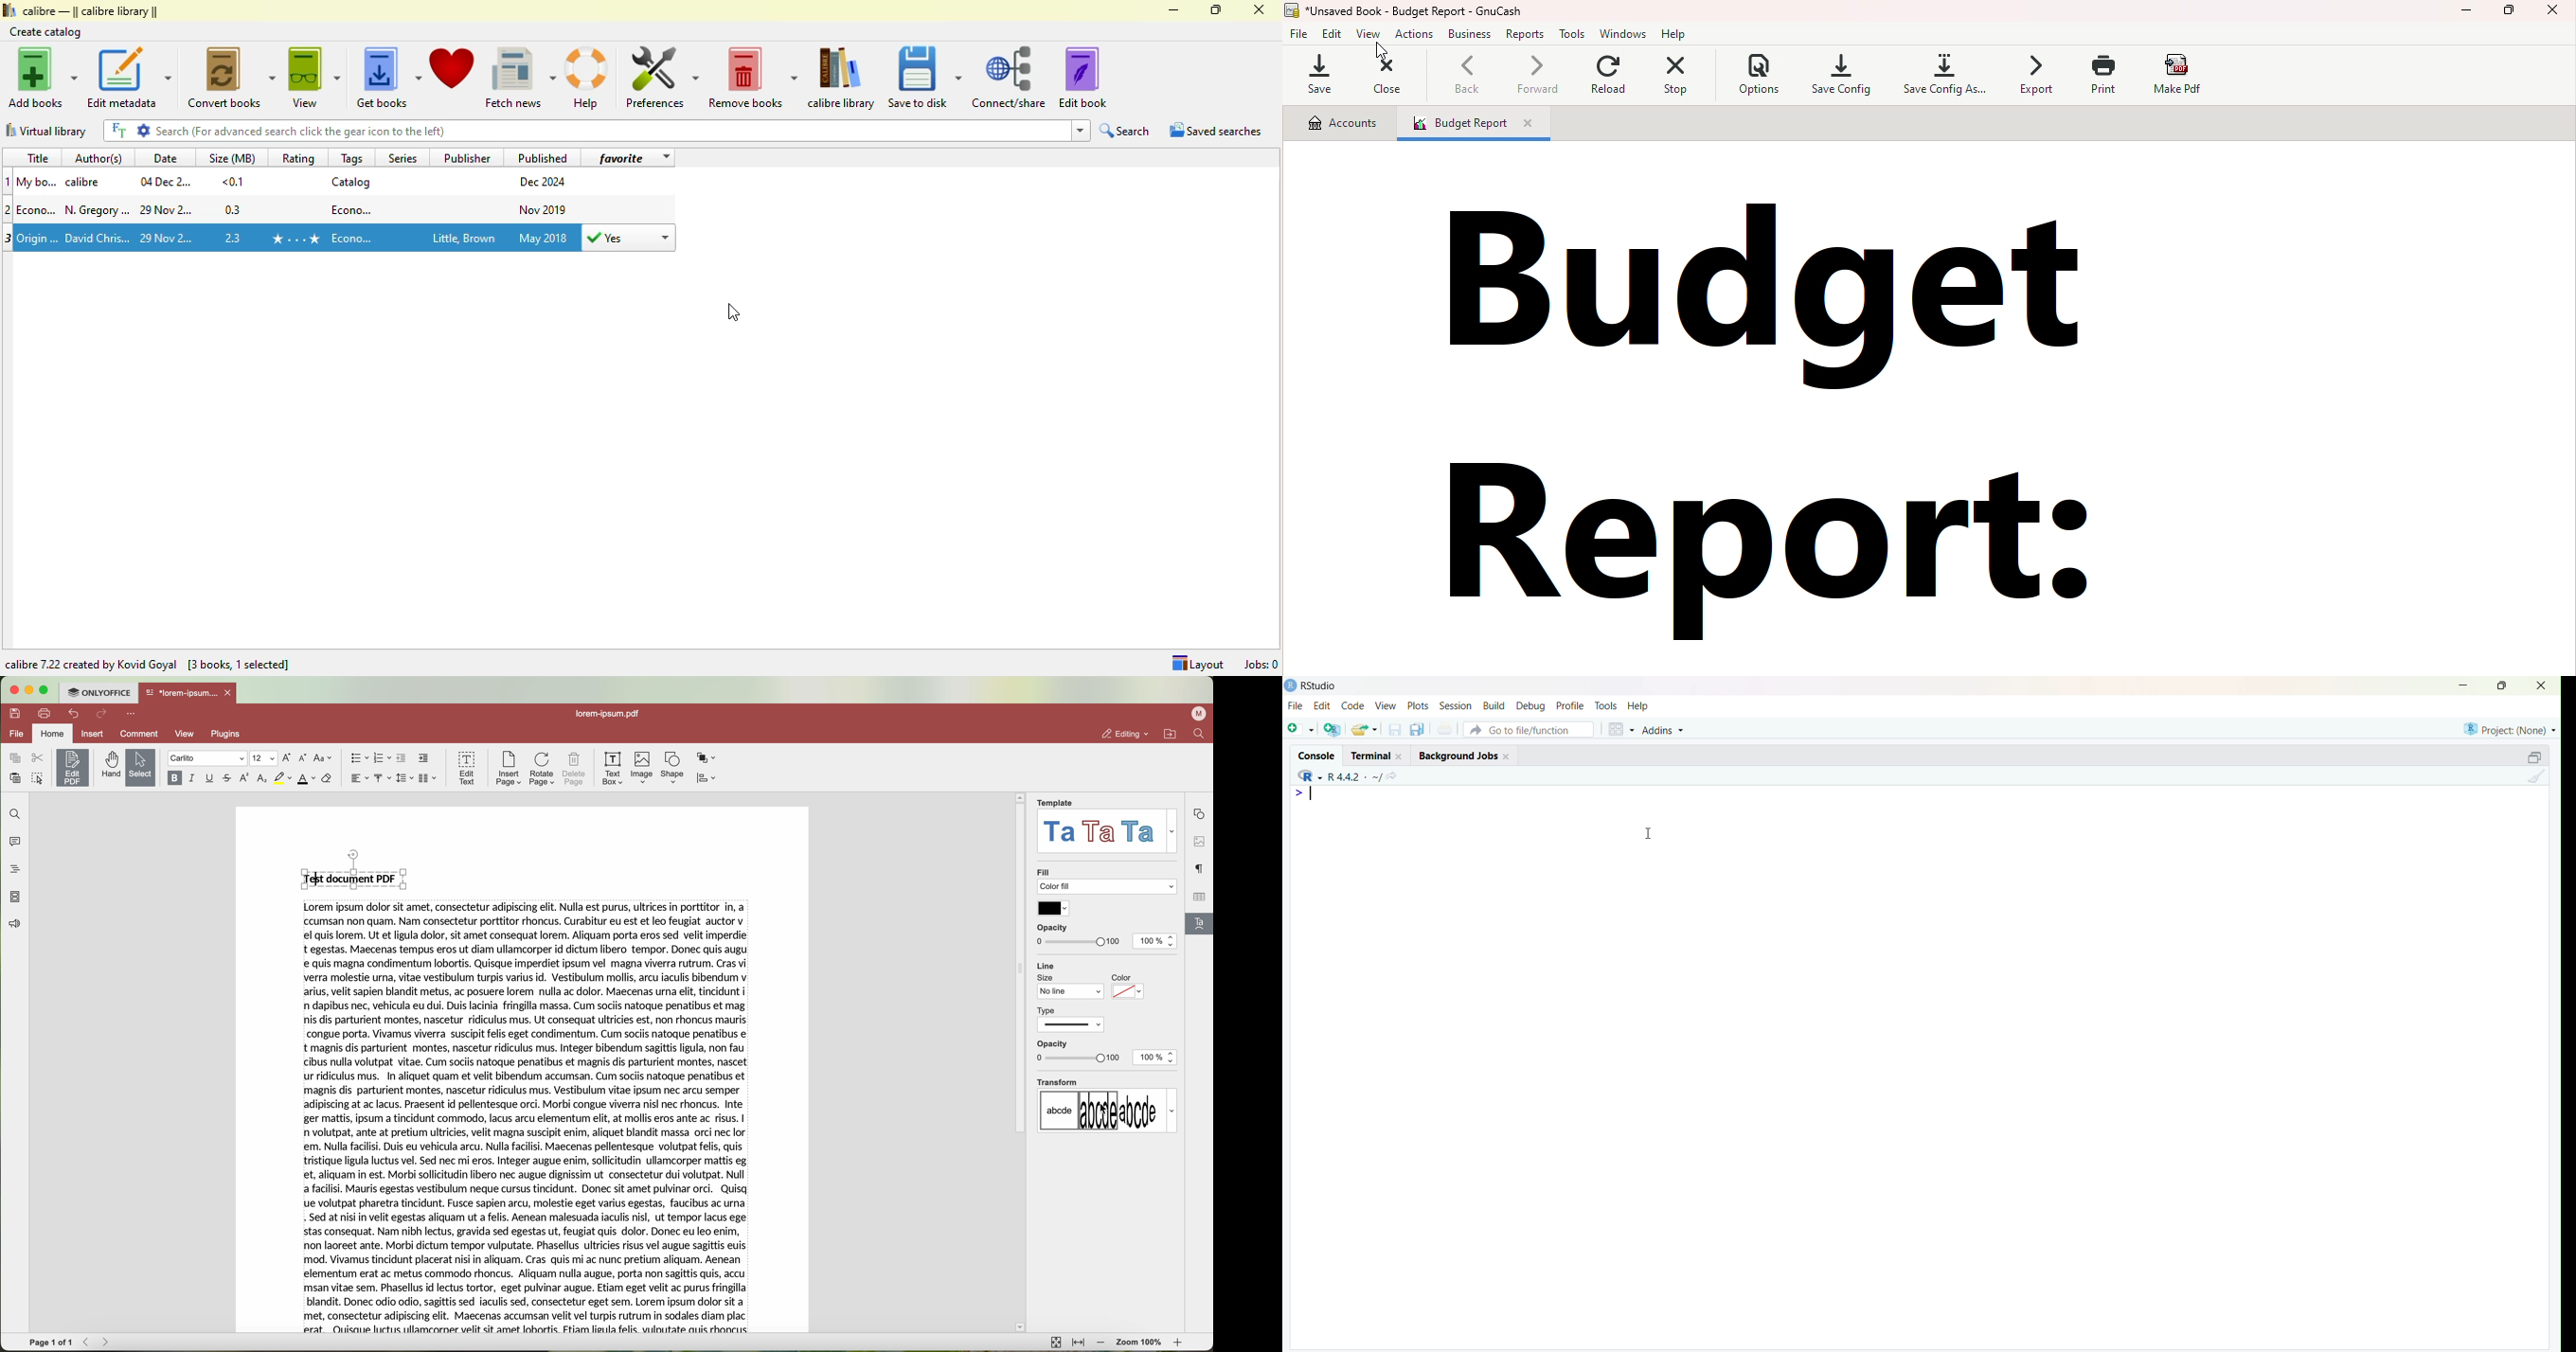  I want to click on open file location, so click(1170, 733).